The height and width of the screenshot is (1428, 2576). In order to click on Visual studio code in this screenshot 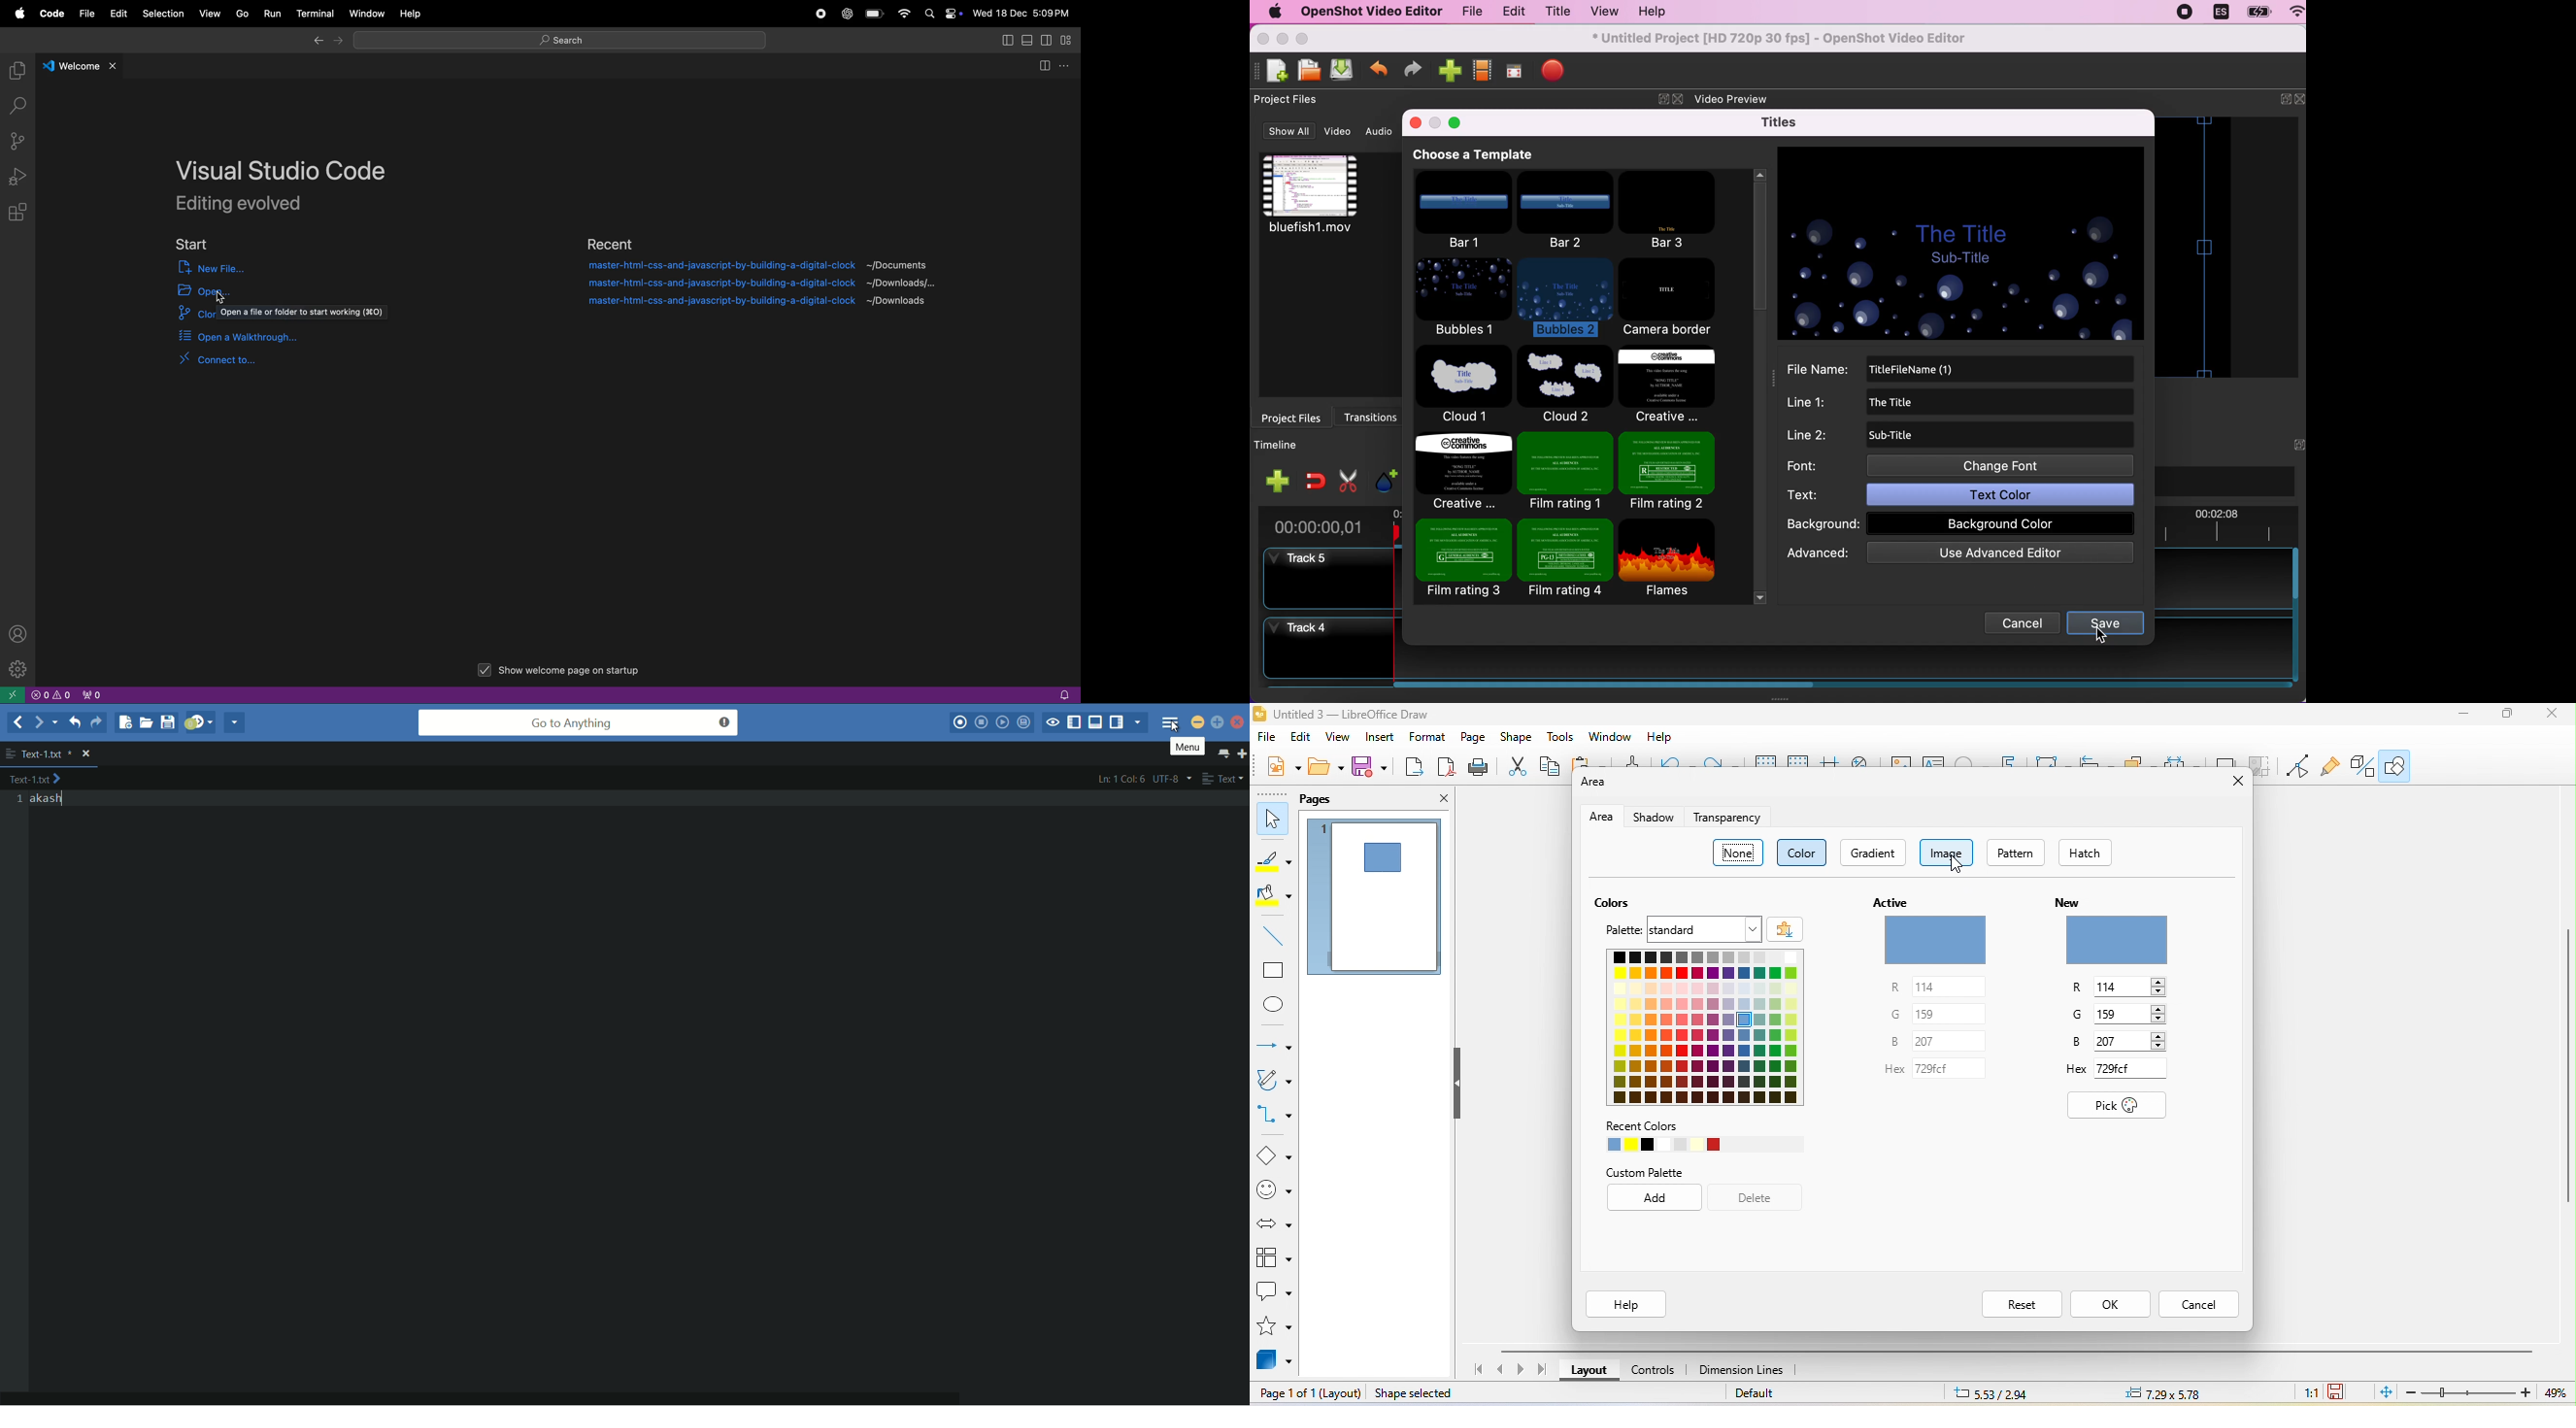, I will do `click(284, 166)`.